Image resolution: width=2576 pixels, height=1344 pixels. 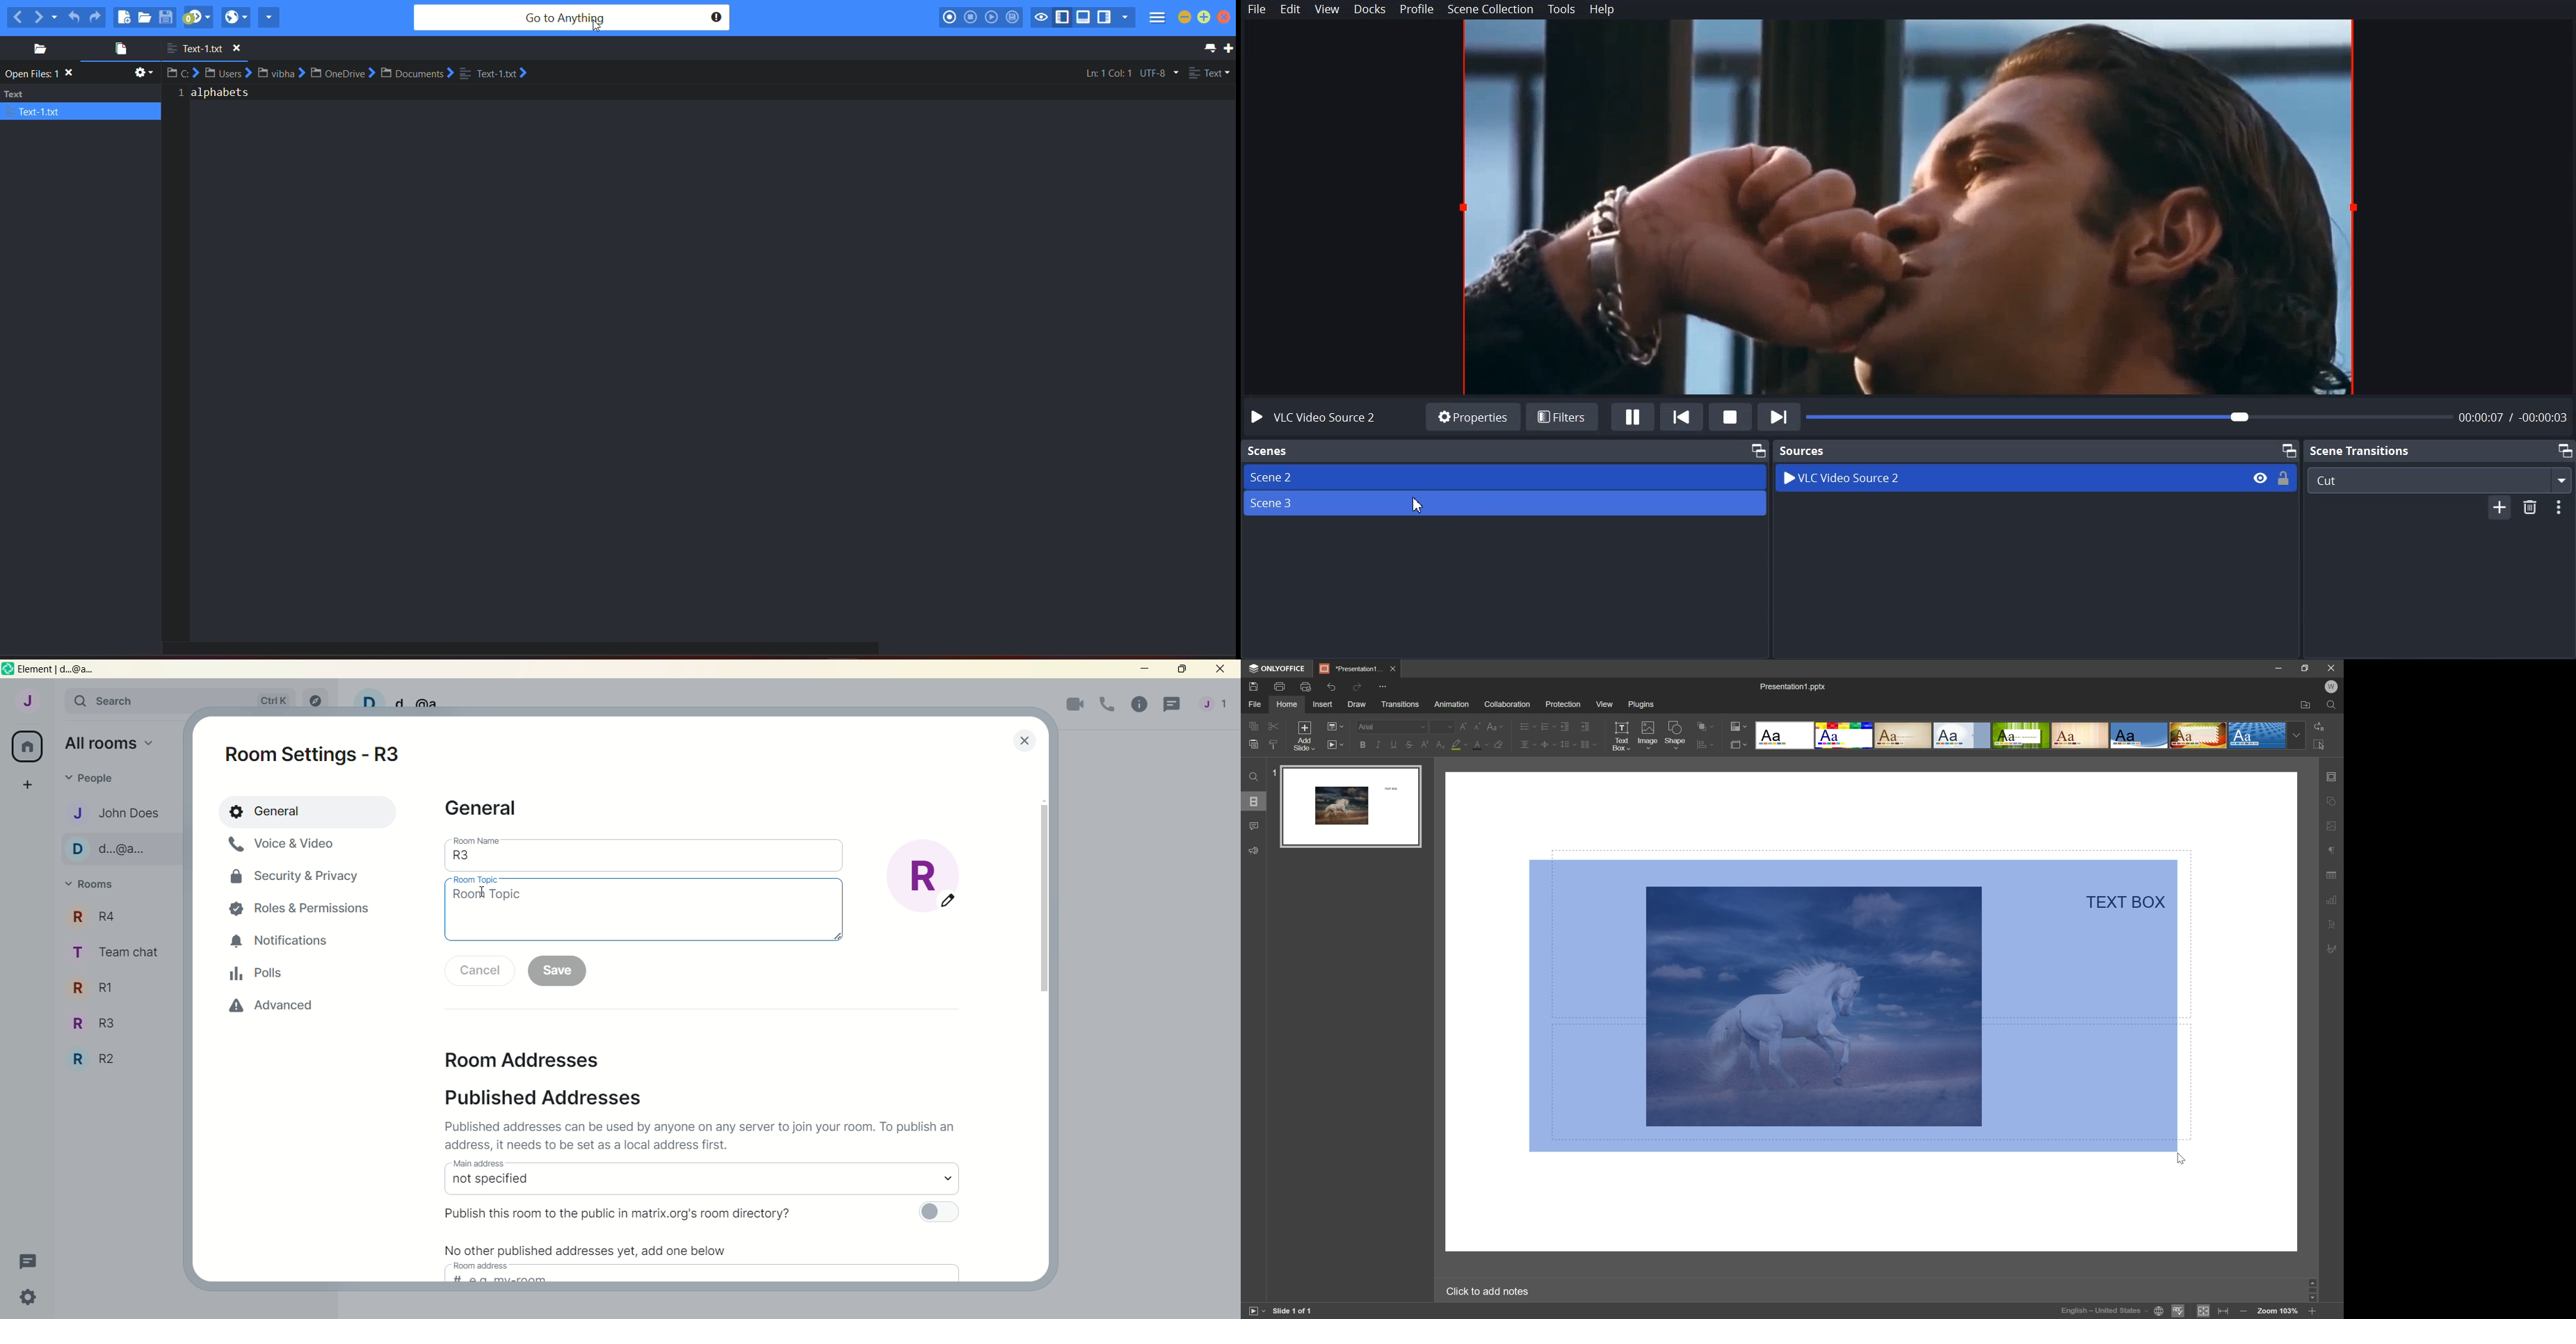 I want to click on Tools, so click(x=1562, y=9).